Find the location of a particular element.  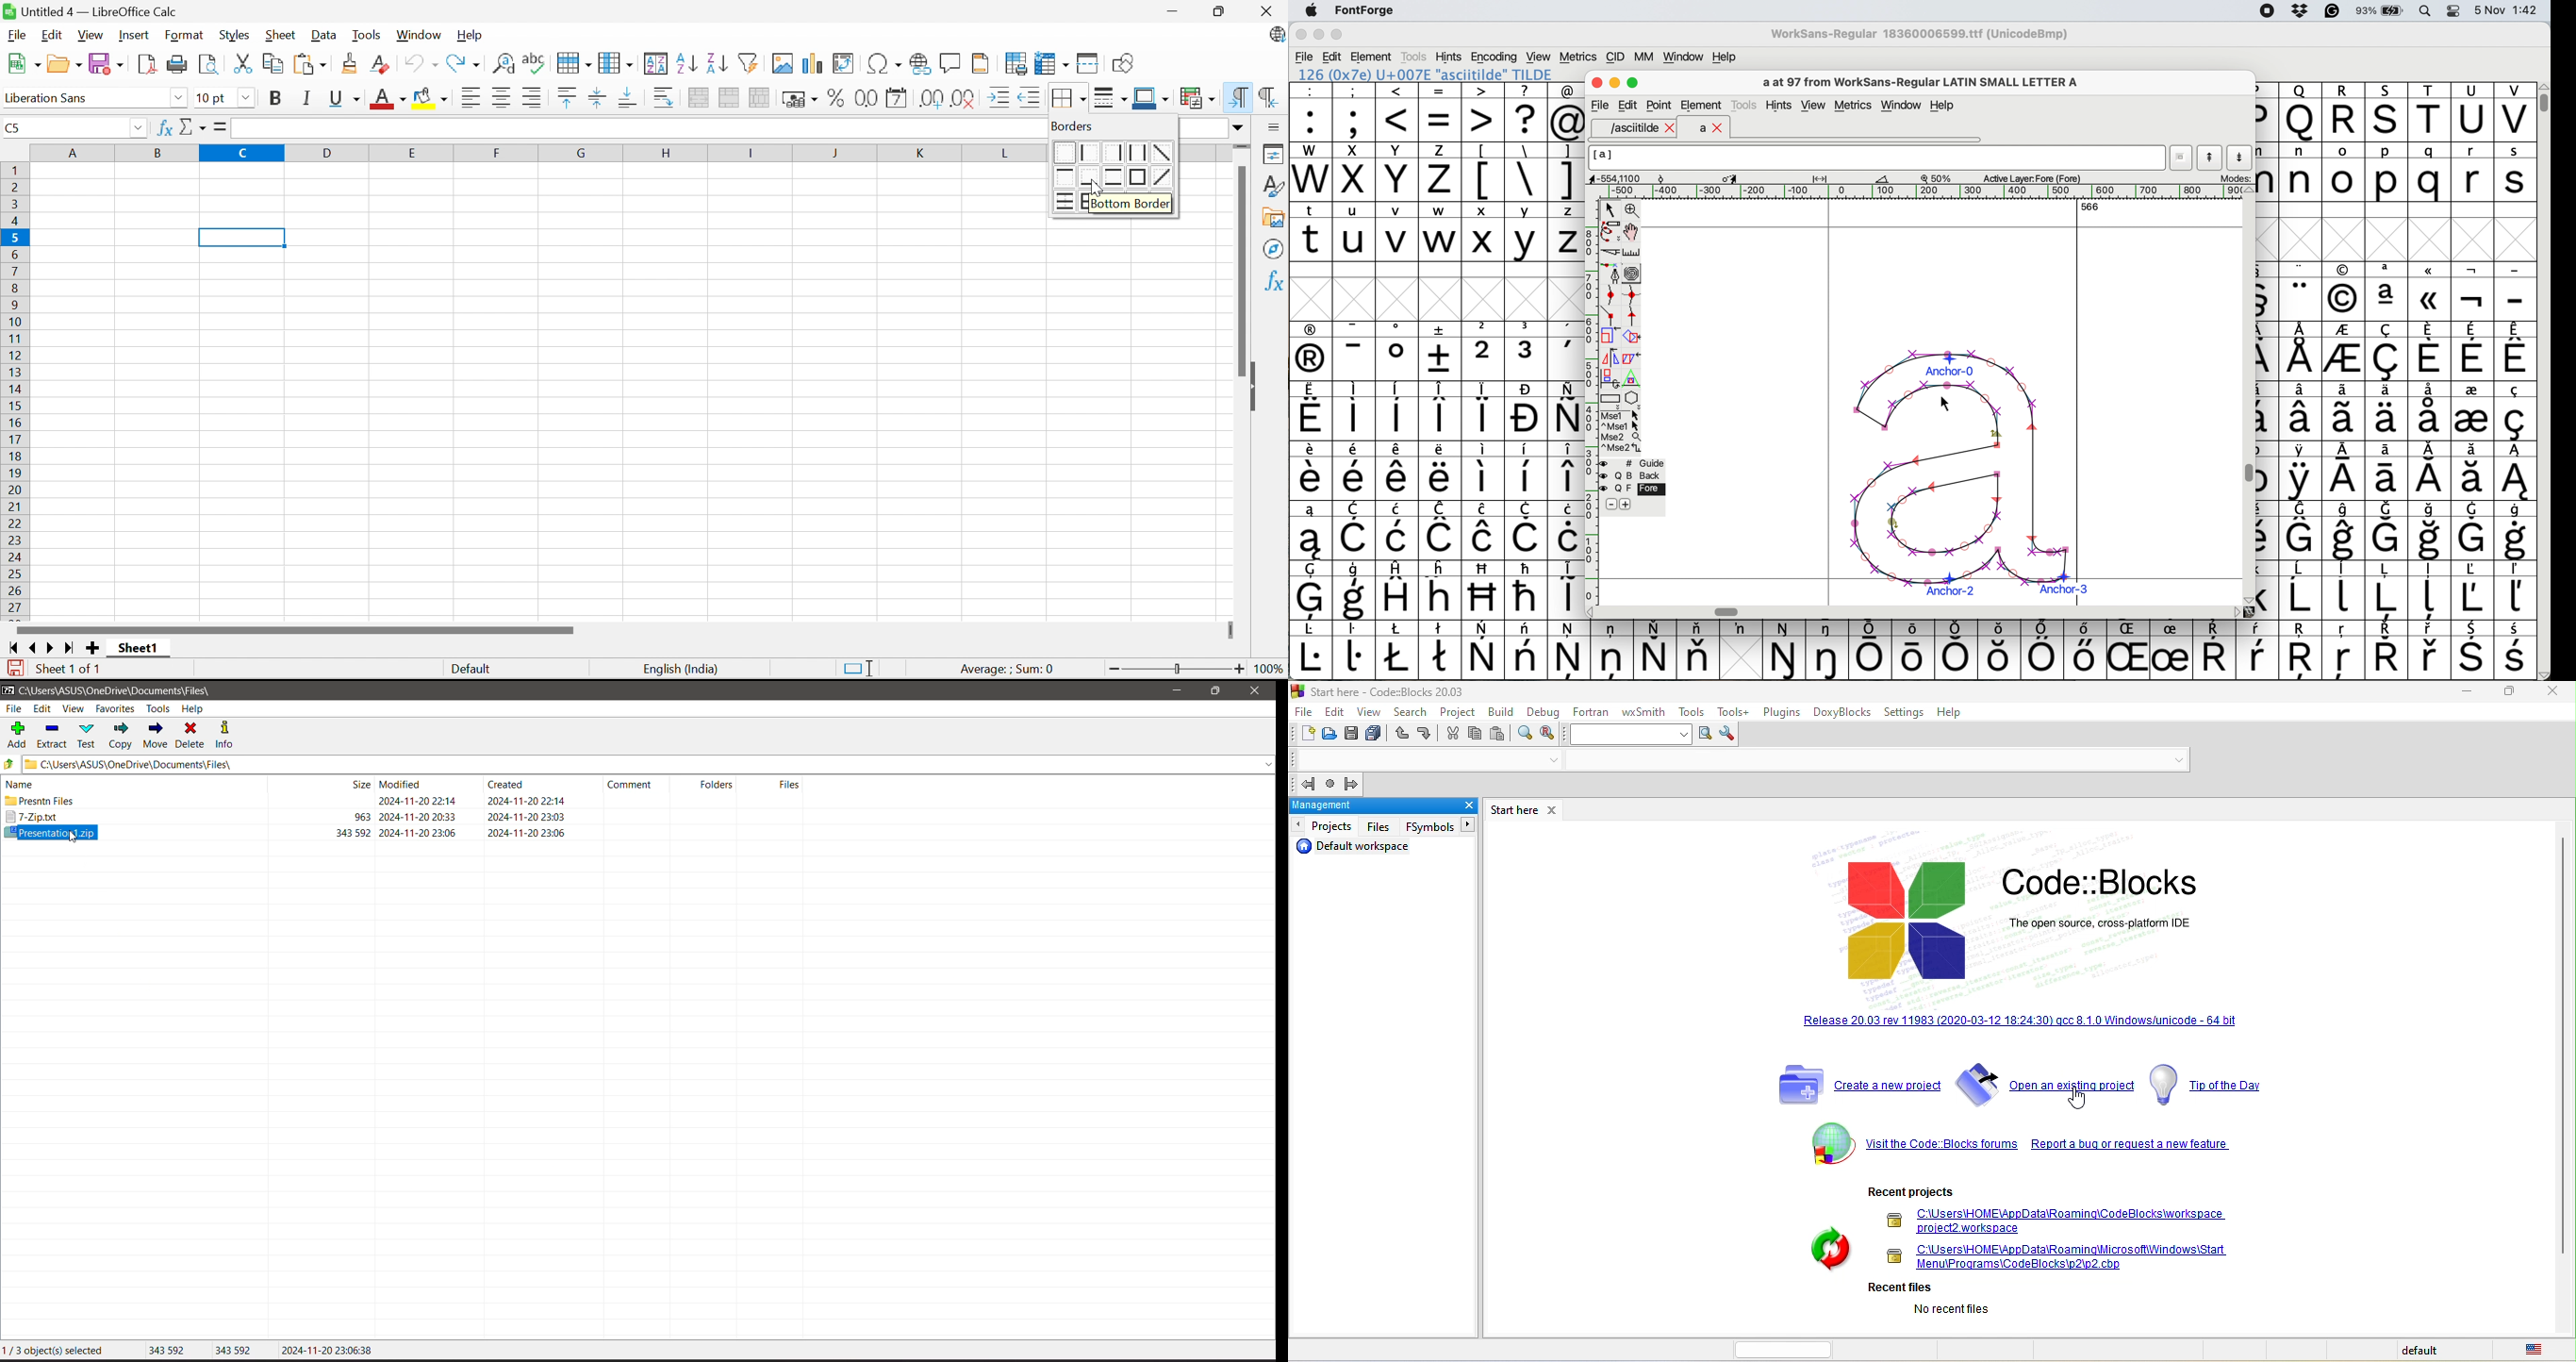

add a curve point is located at coordinates (1611, 295).